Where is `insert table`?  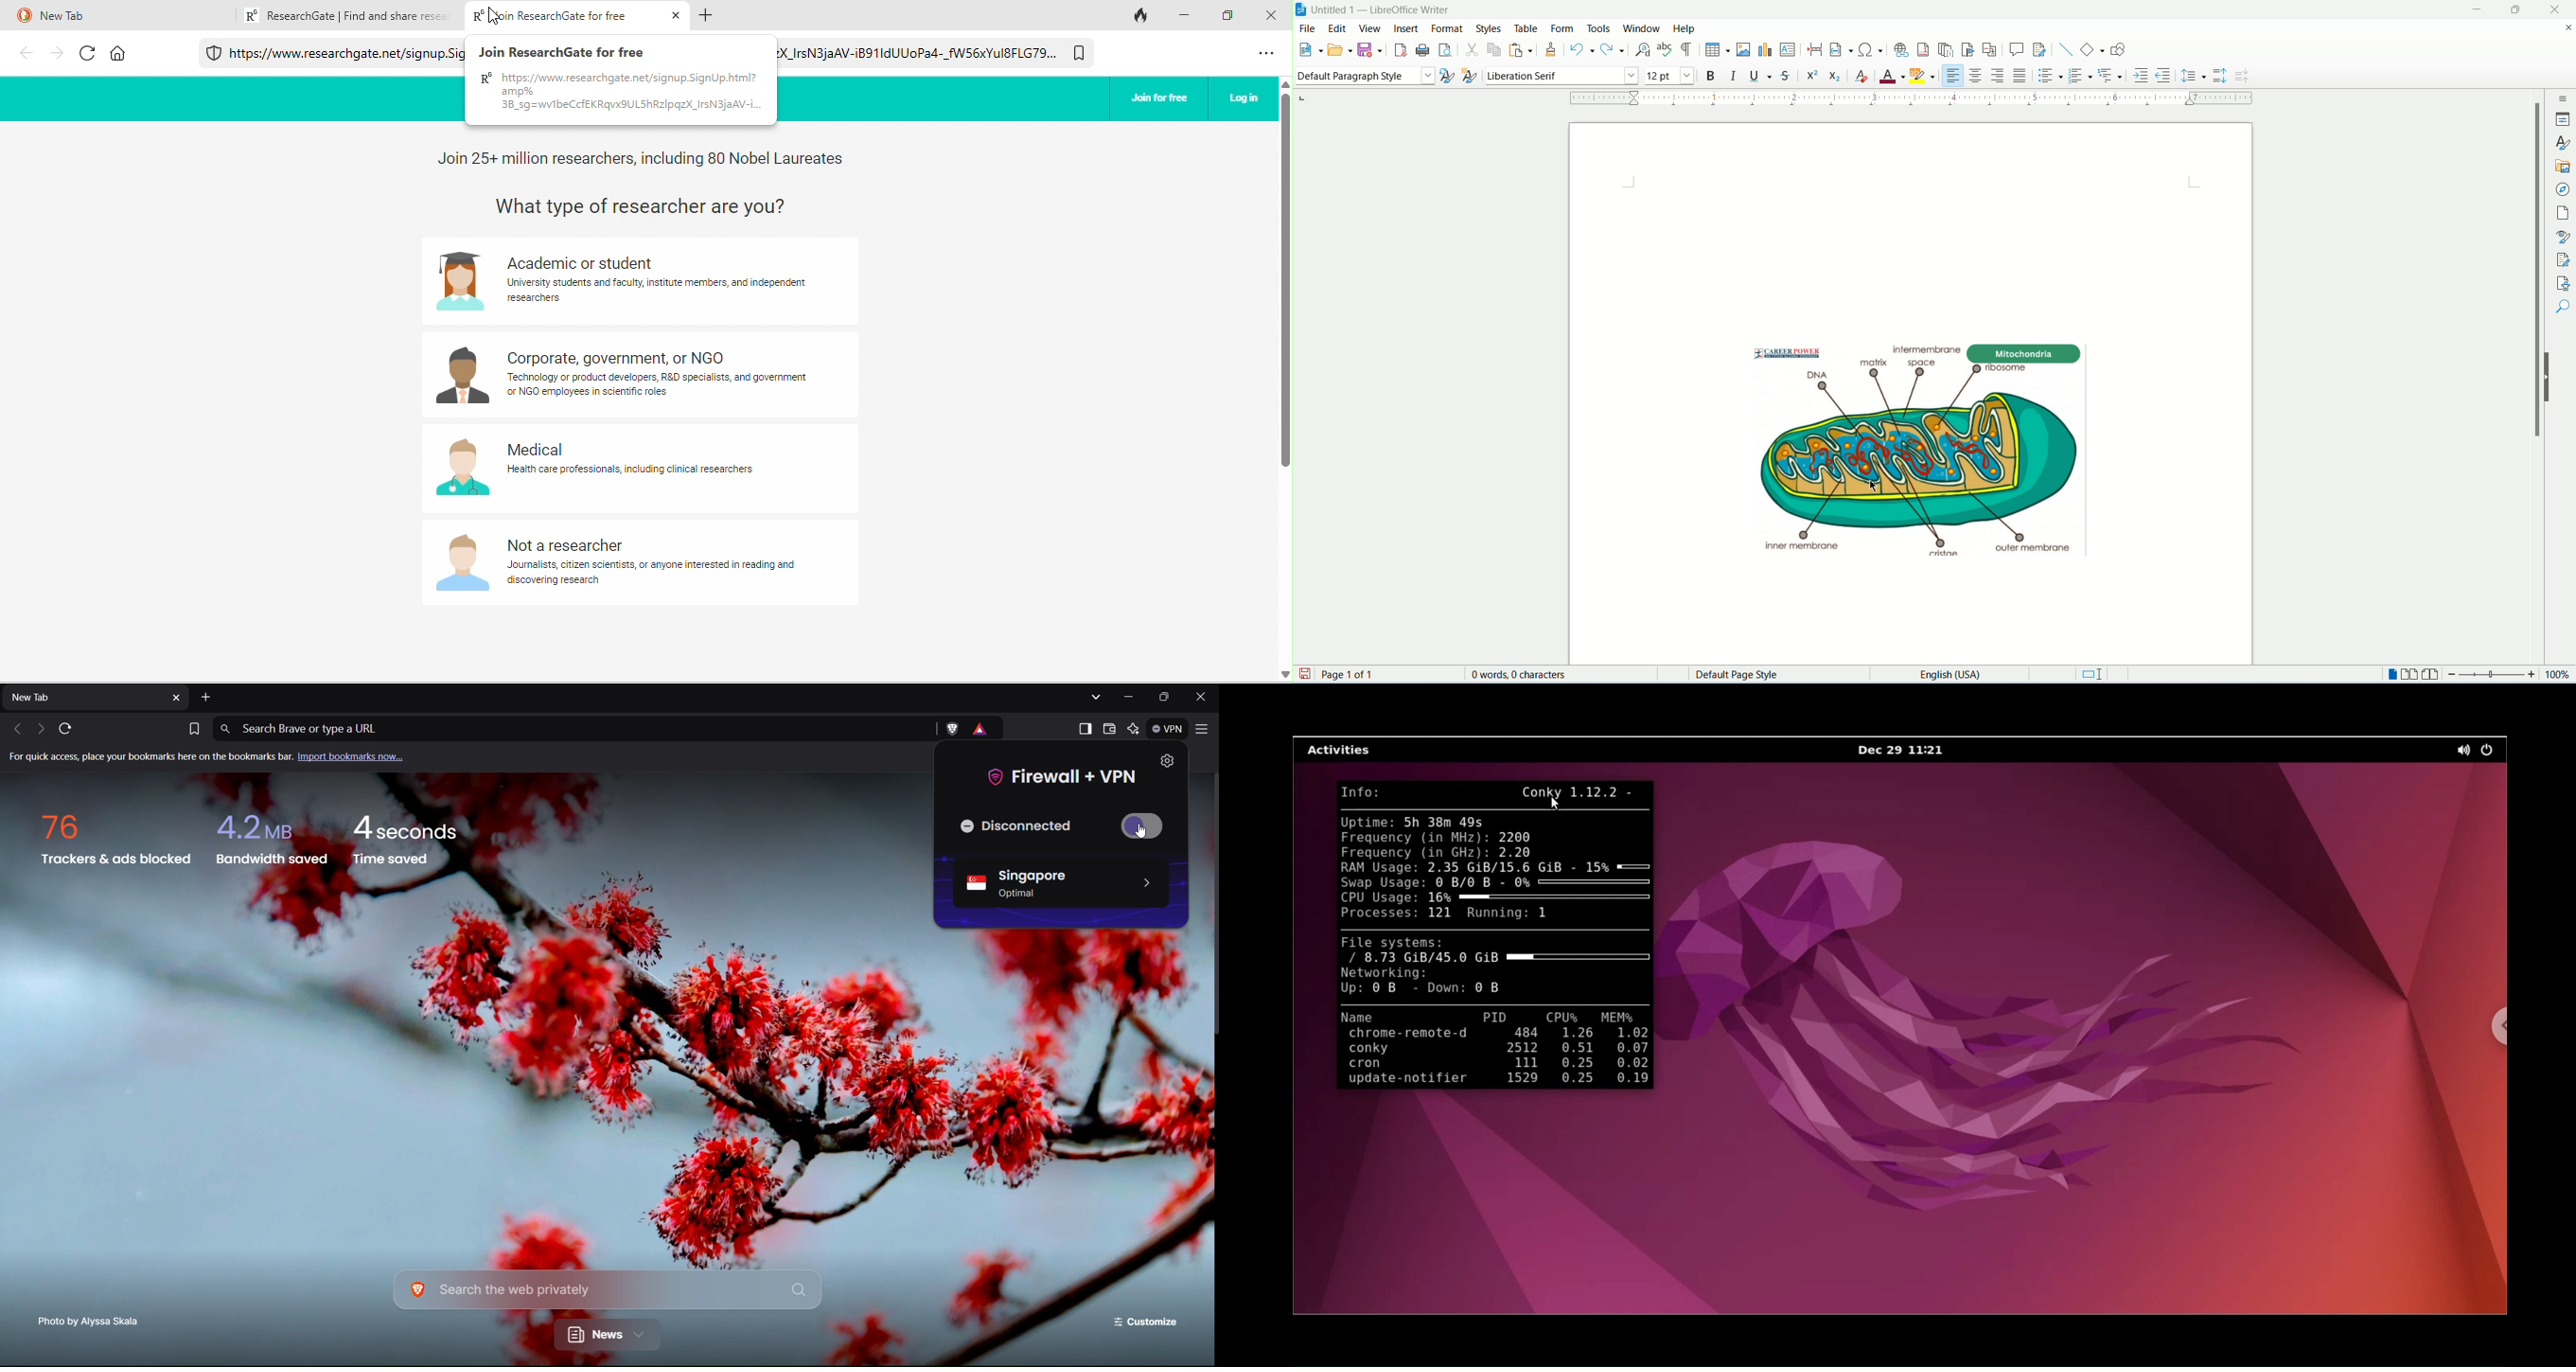
insert table is located at coordinates (1718, 50).